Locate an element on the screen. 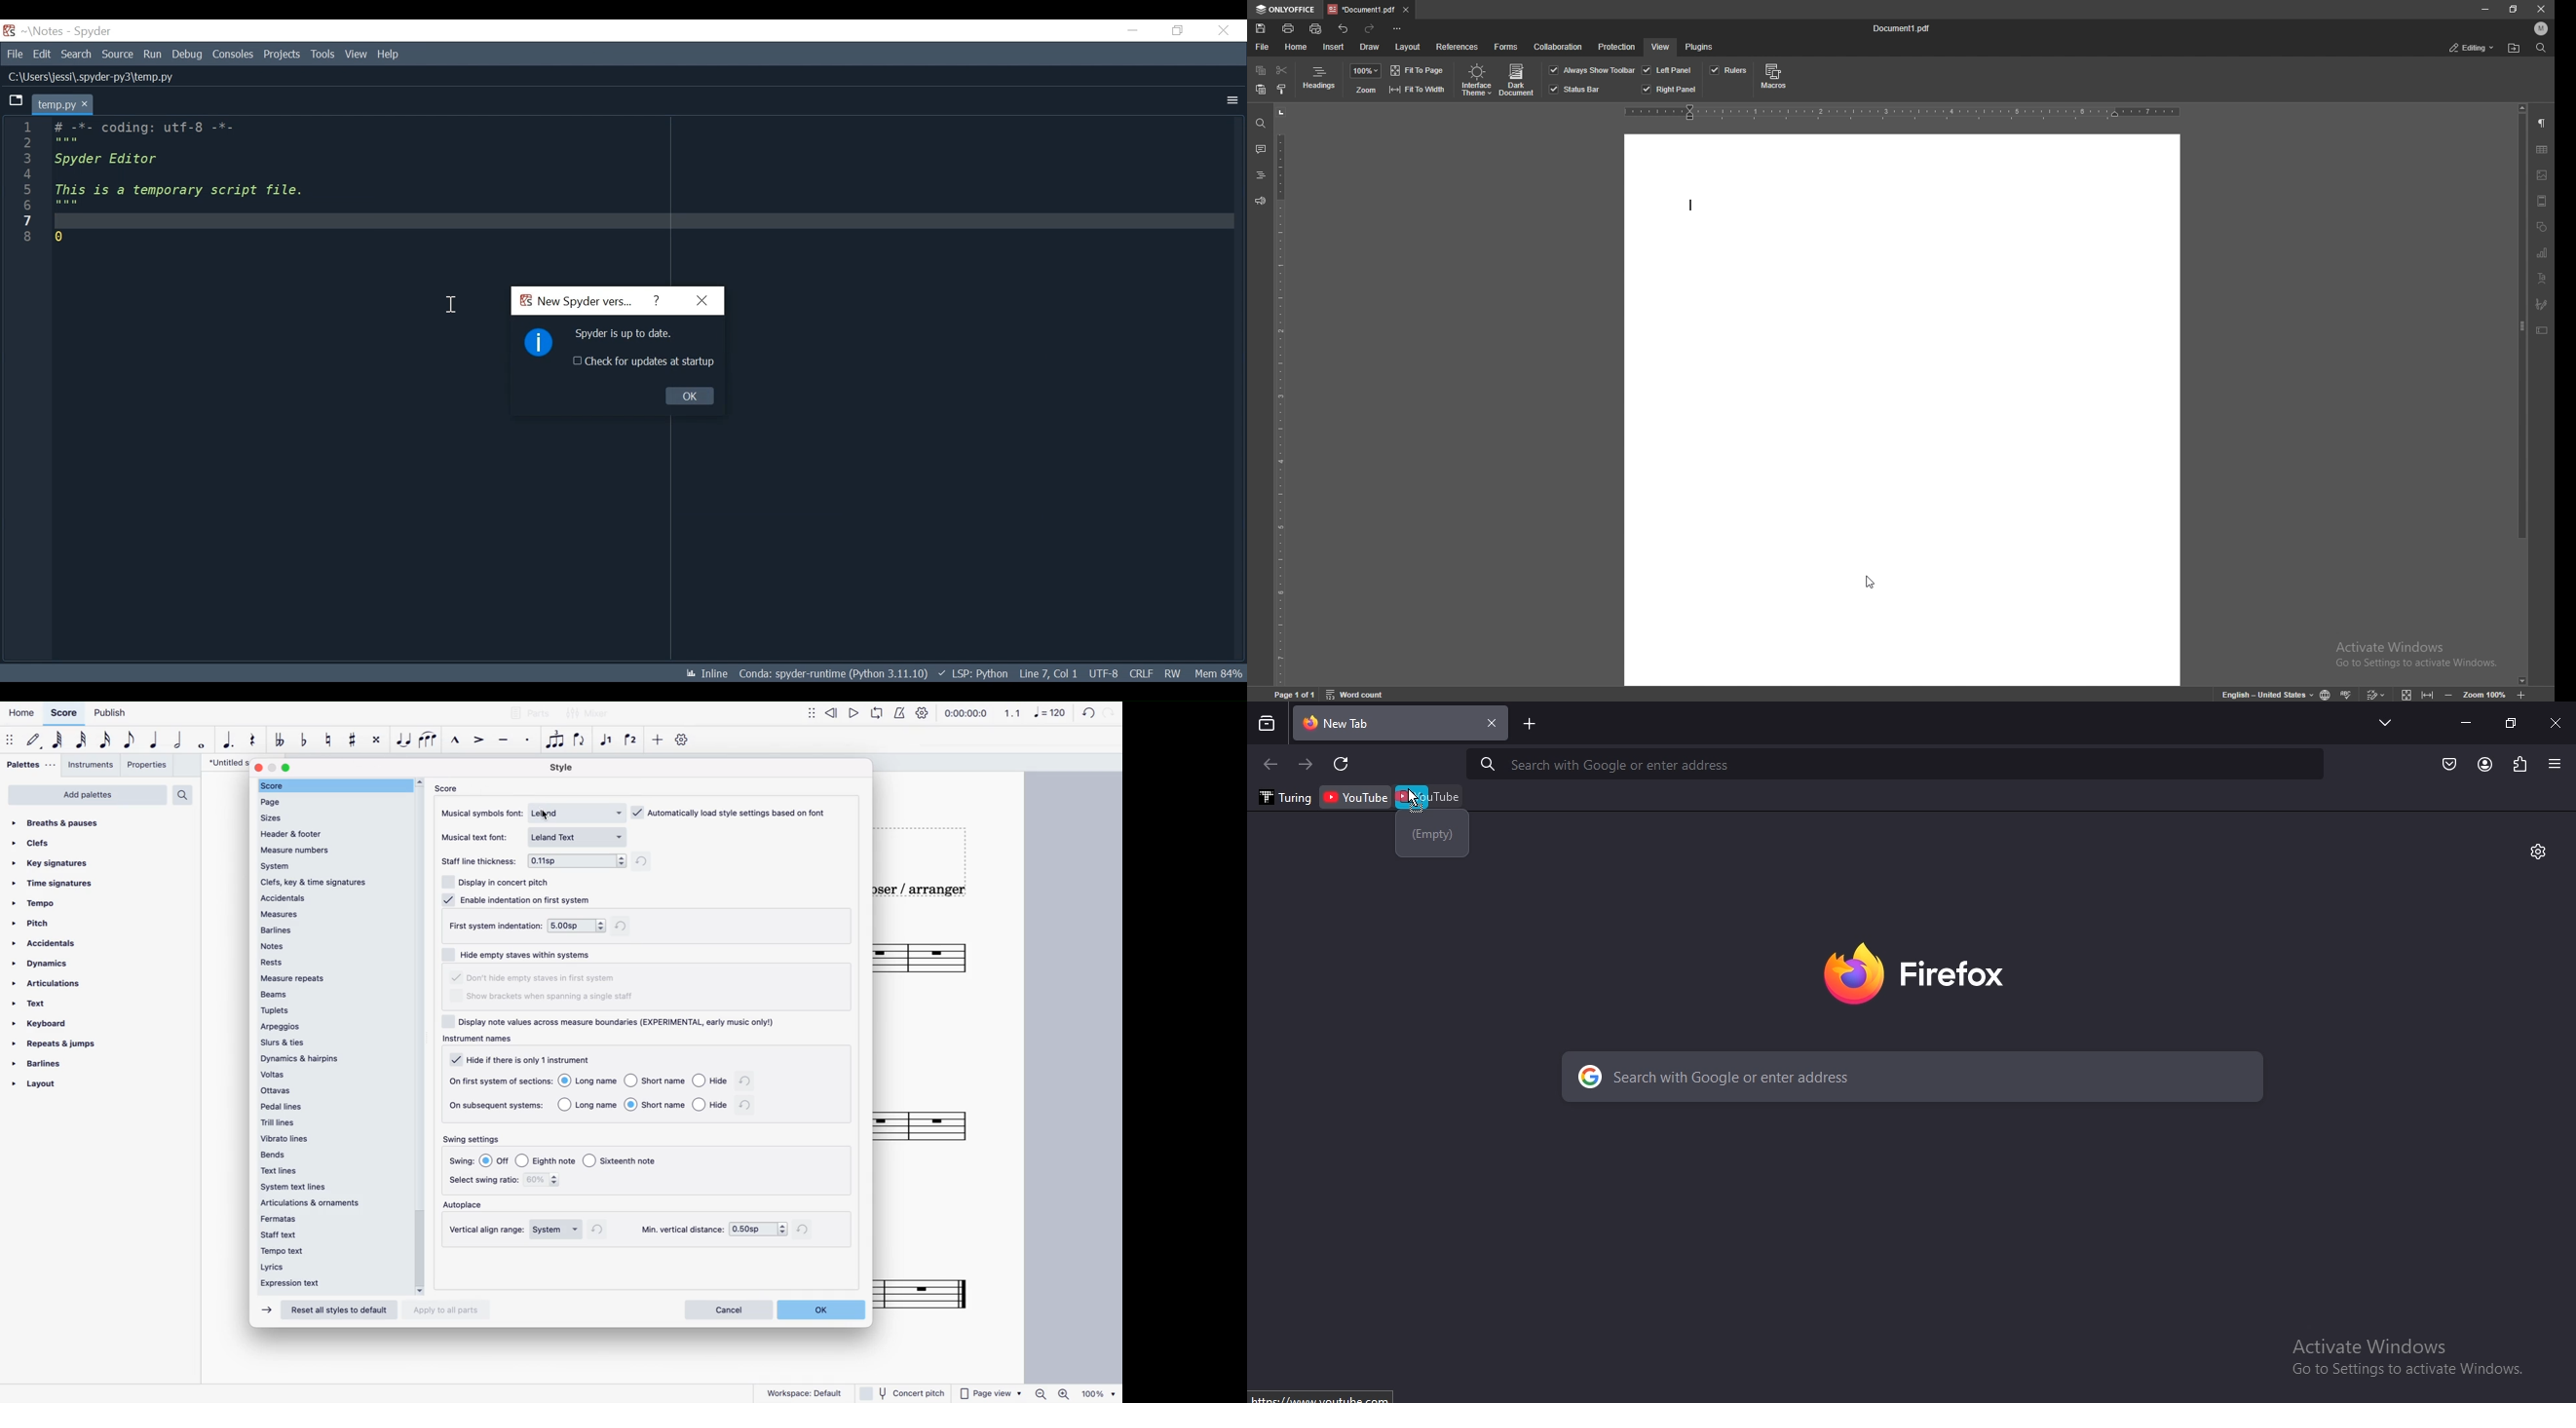 This screenshot has width=2576, height=1428. 16th note is located at coordinates (108, 743).